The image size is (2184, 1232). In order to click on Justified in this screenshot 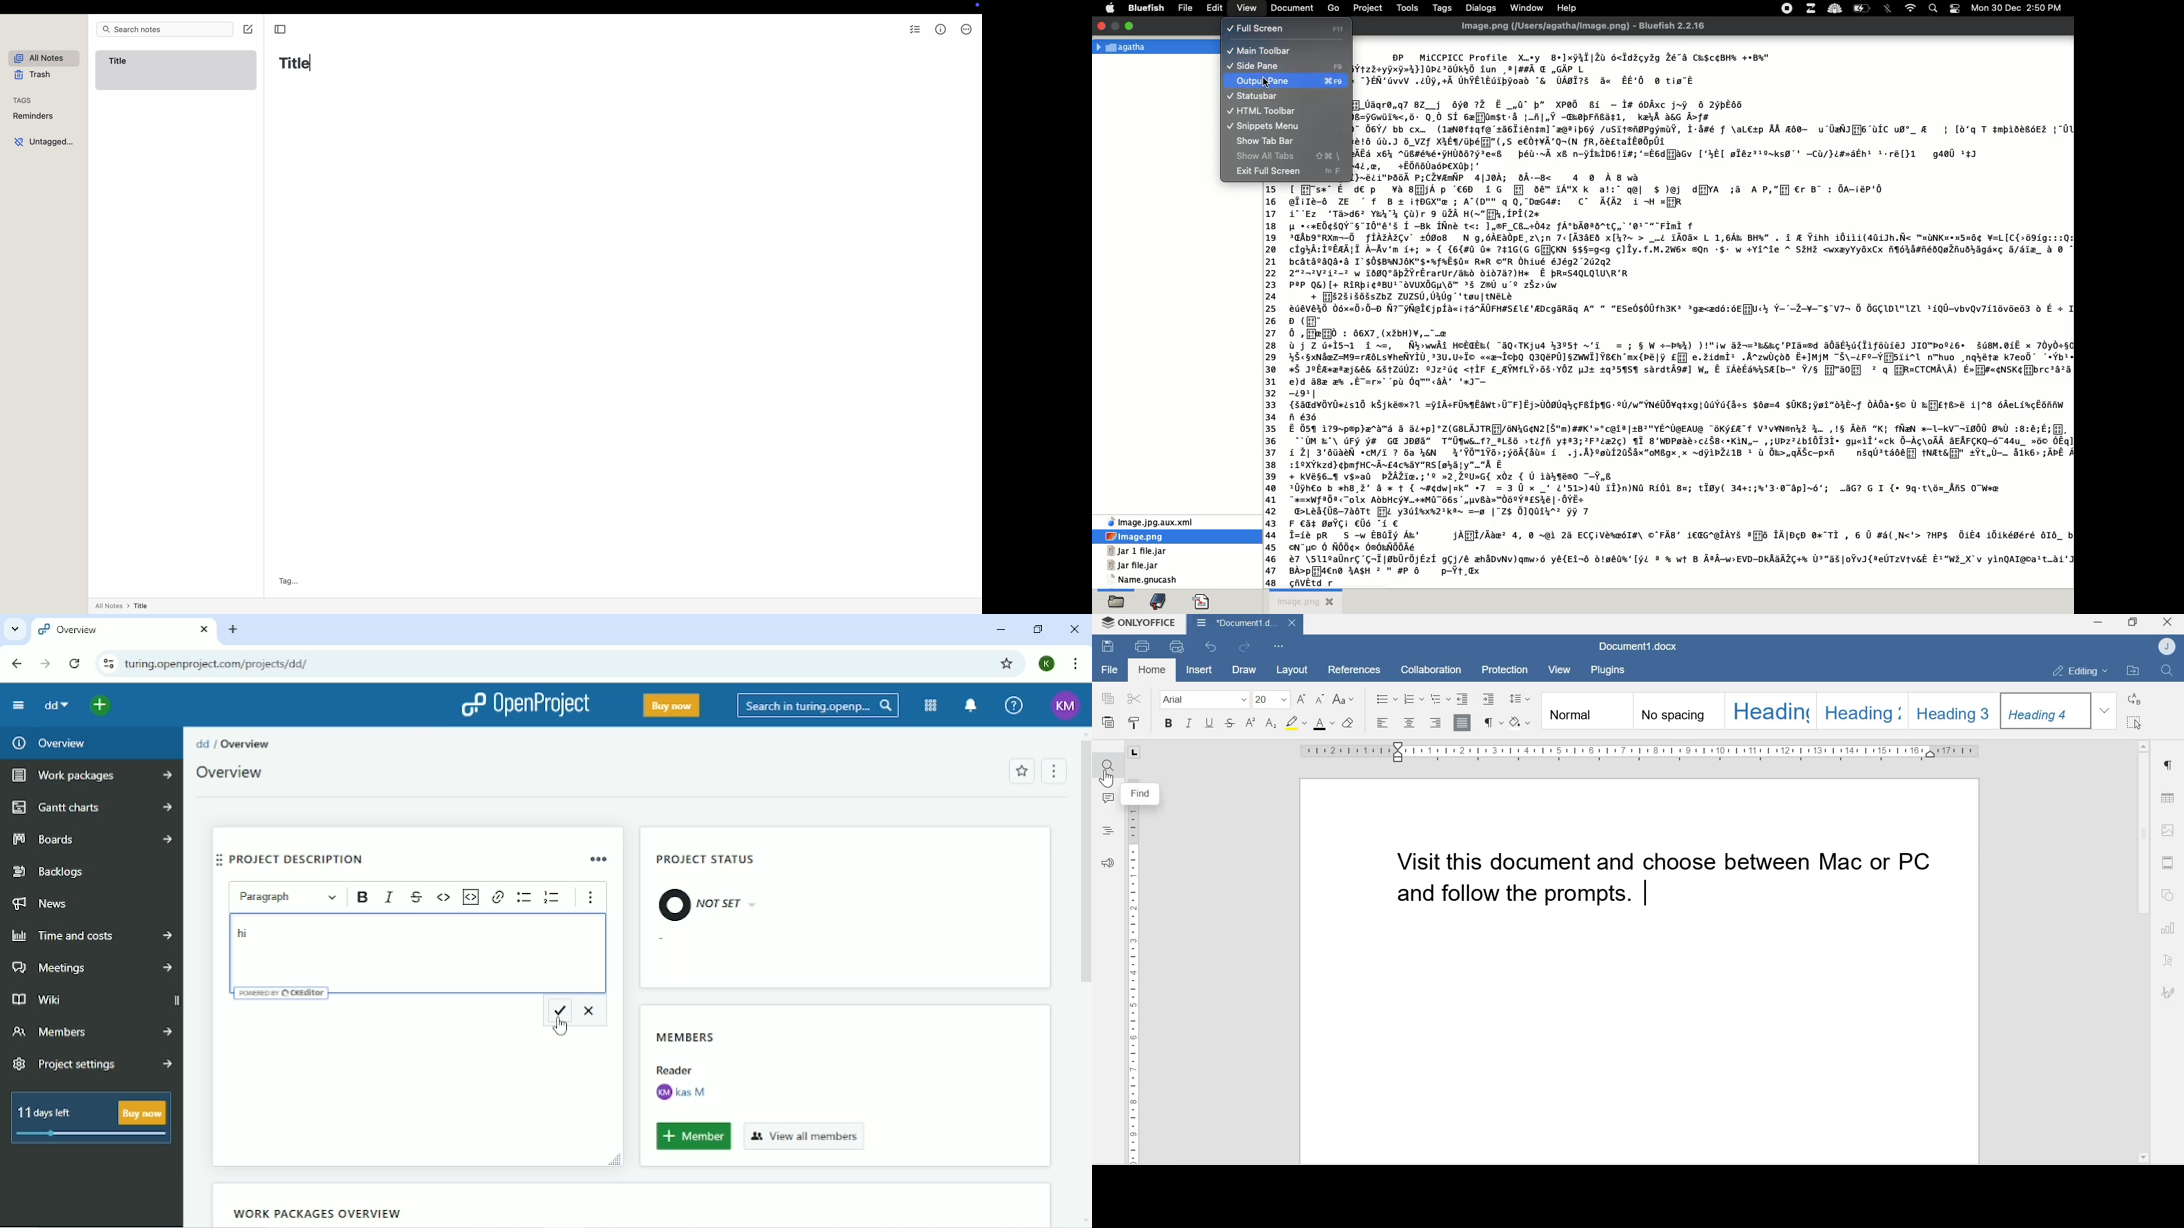, I will do `click(1463, 722)`.